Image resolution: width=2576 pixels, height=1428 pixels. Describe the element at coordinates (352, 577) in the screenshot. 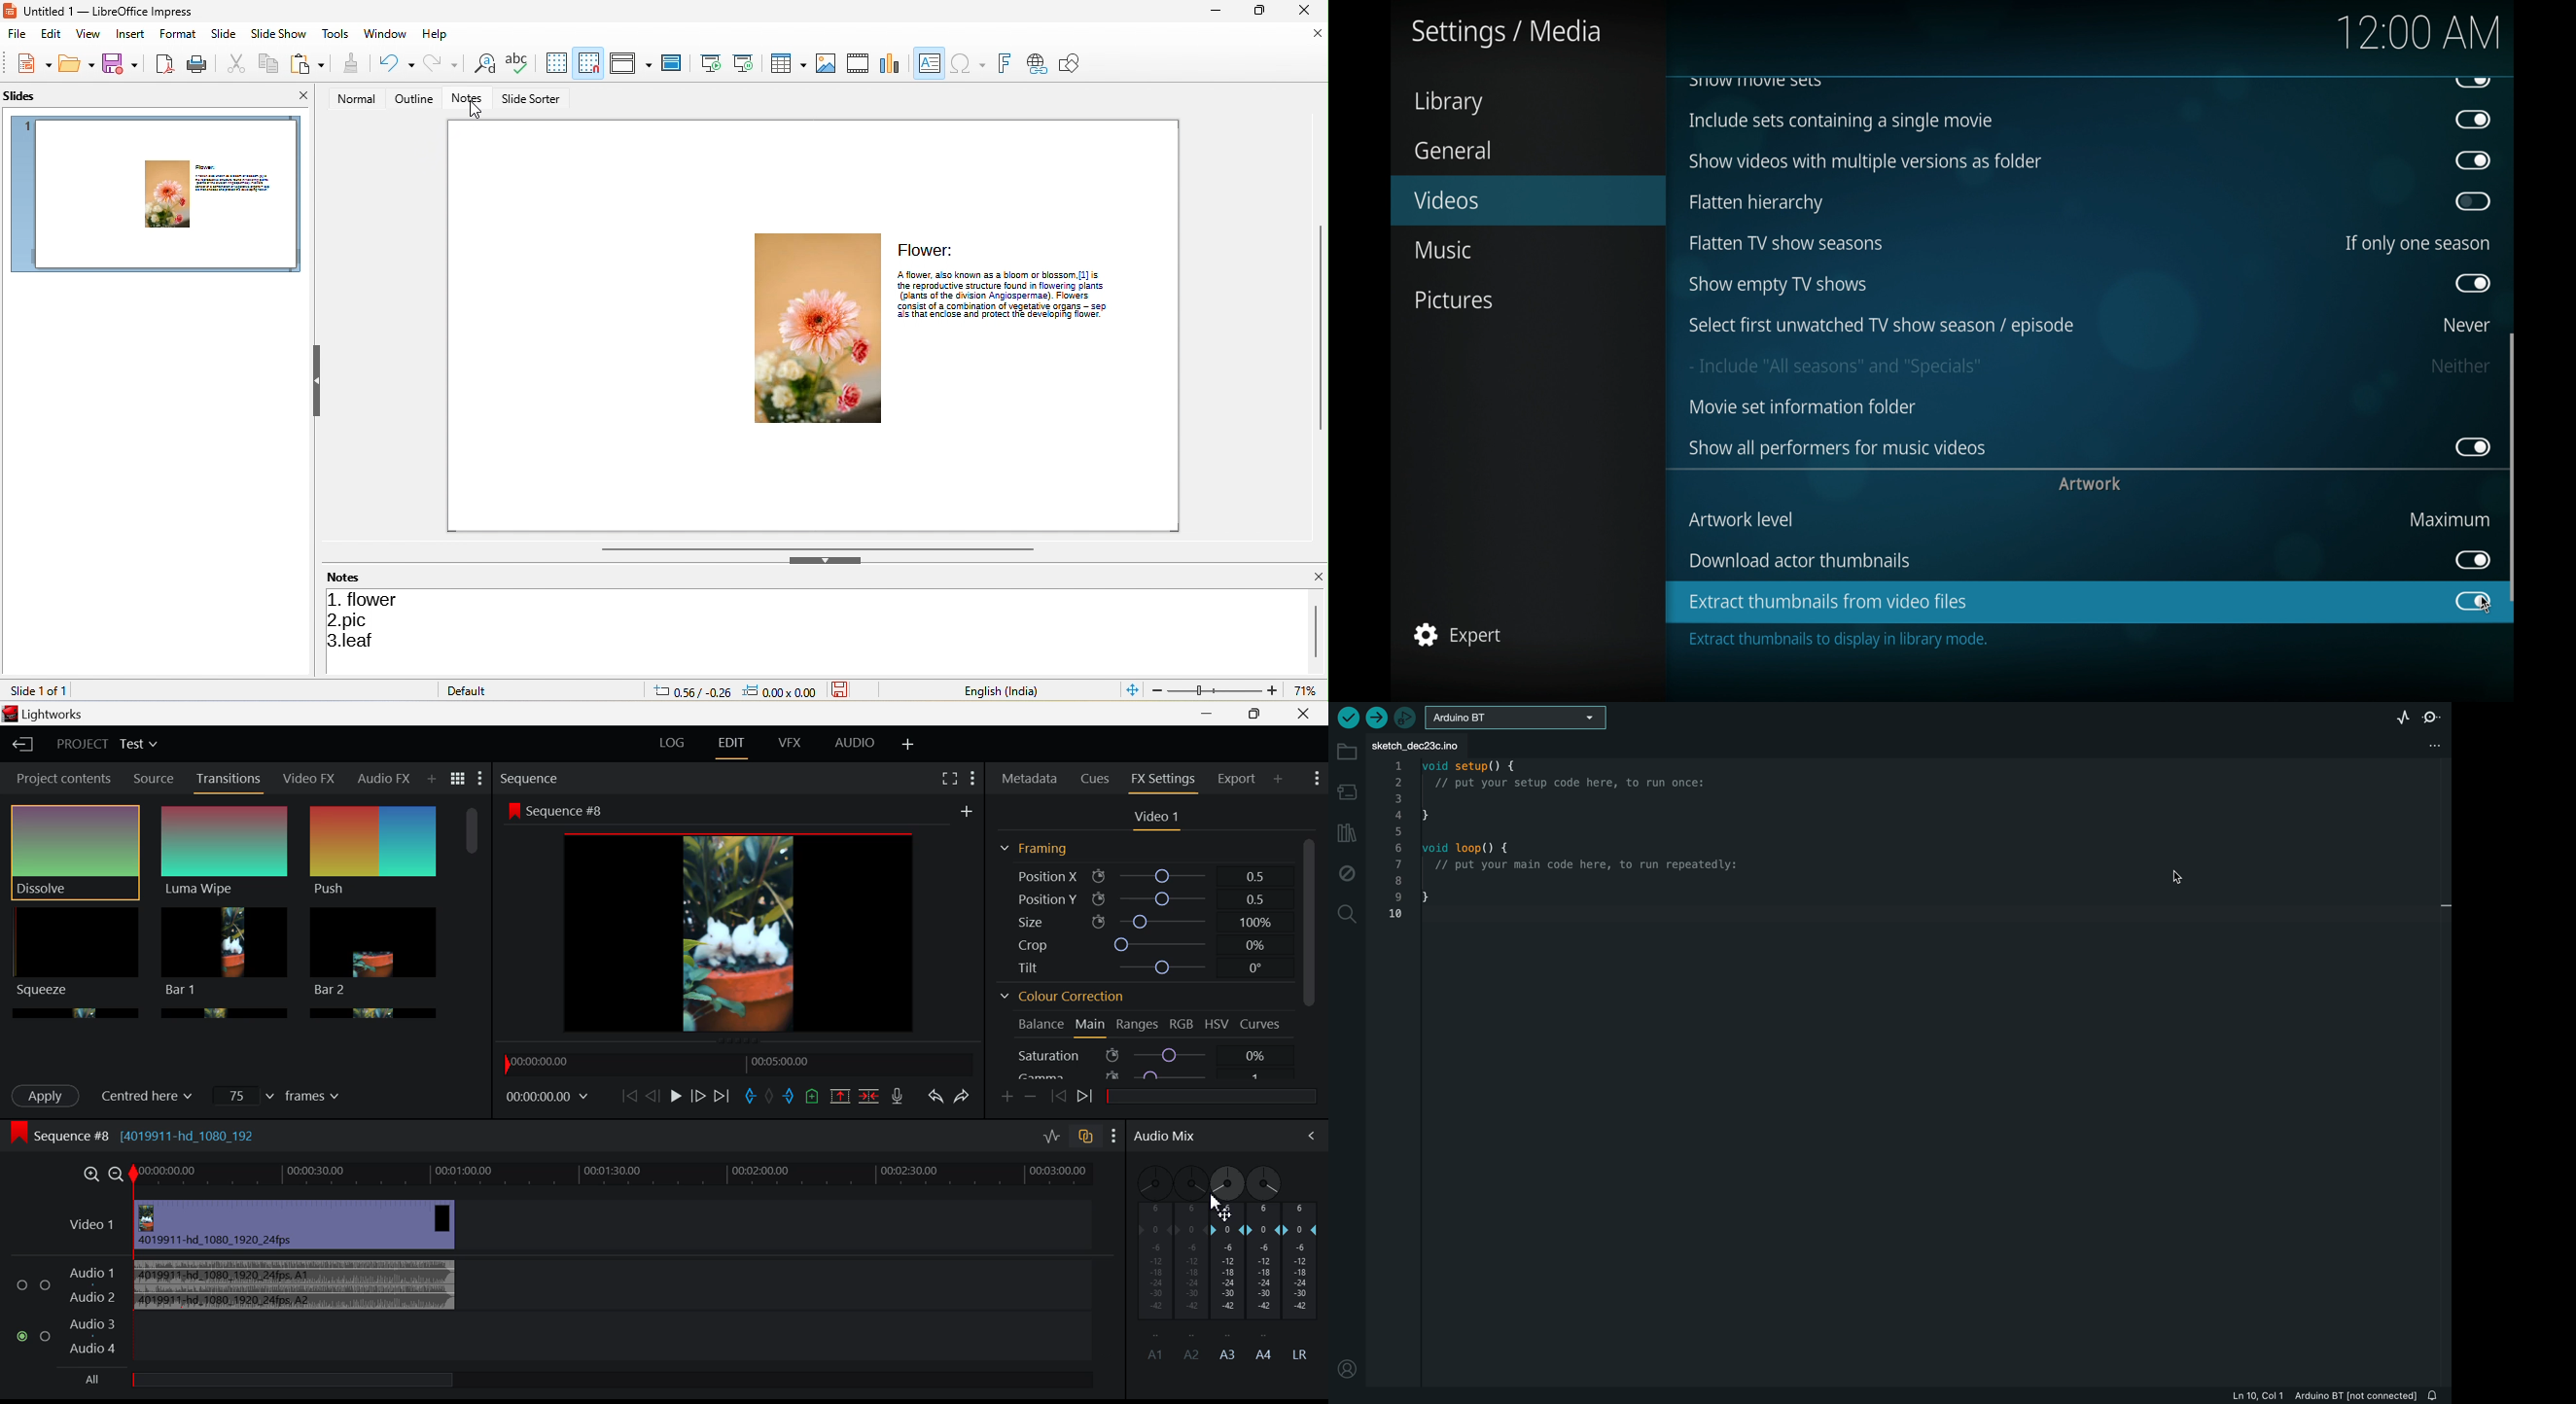

I see `notes` at that location.